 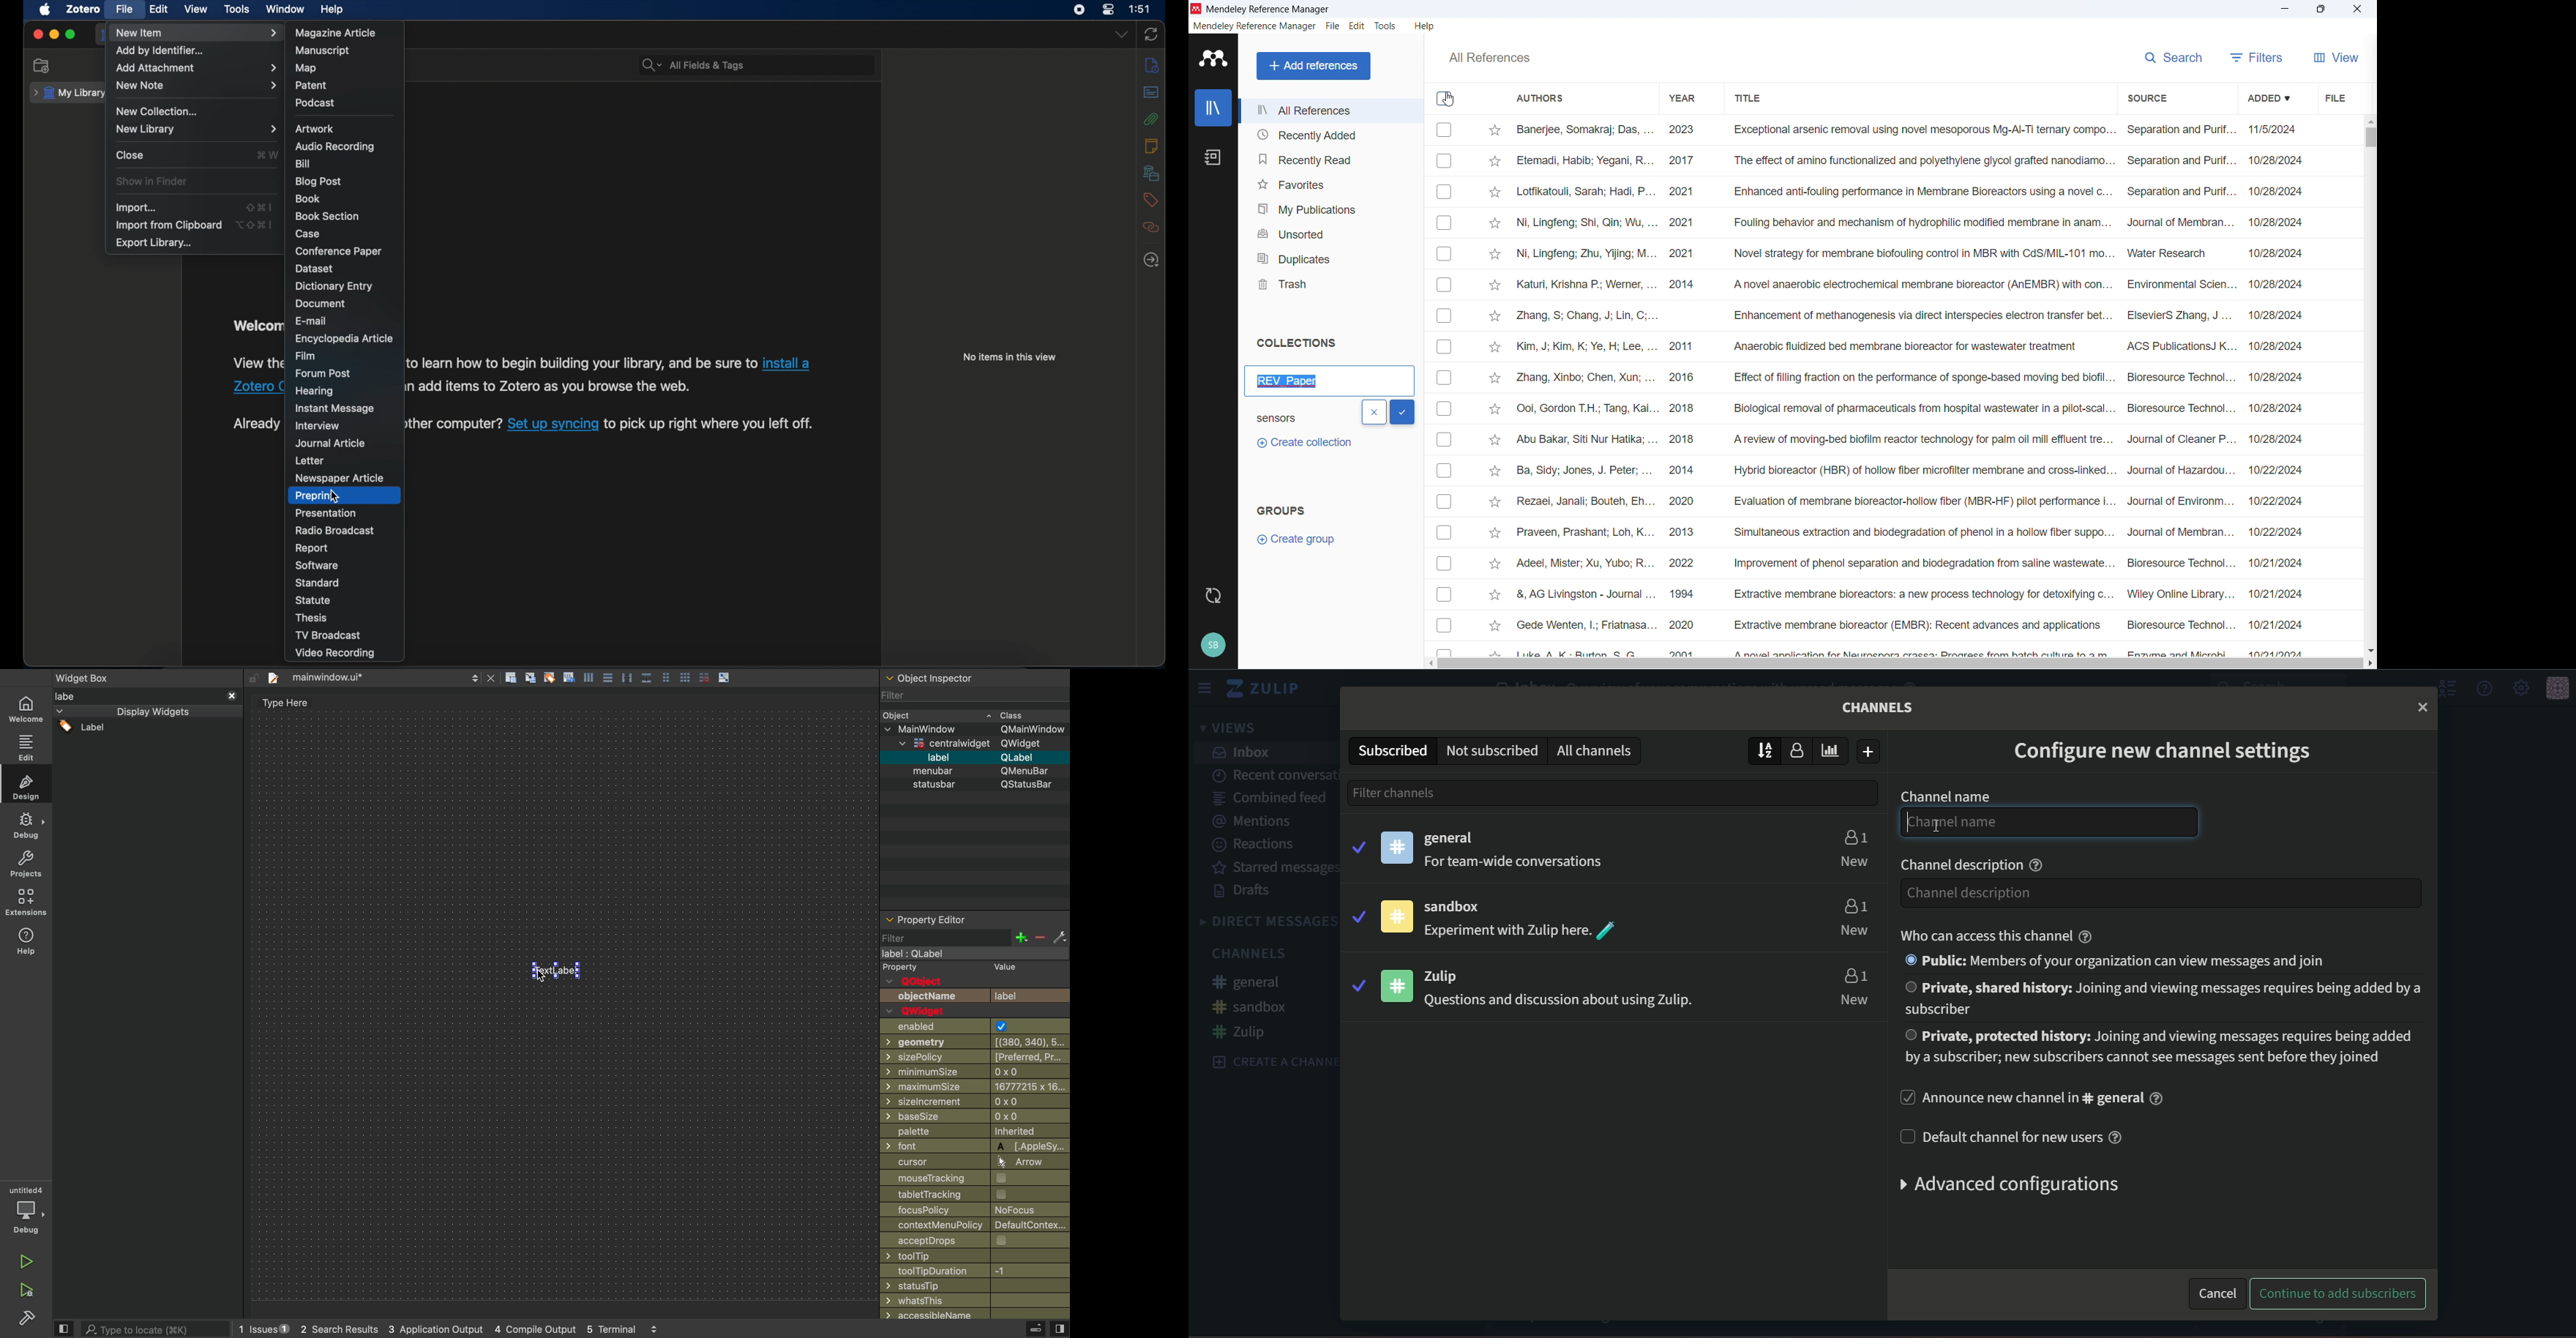 What do you see at coordinates (1494, 440) in the screenshot?
I see `Star mark respective publication` at bounding box center [1494, 440].